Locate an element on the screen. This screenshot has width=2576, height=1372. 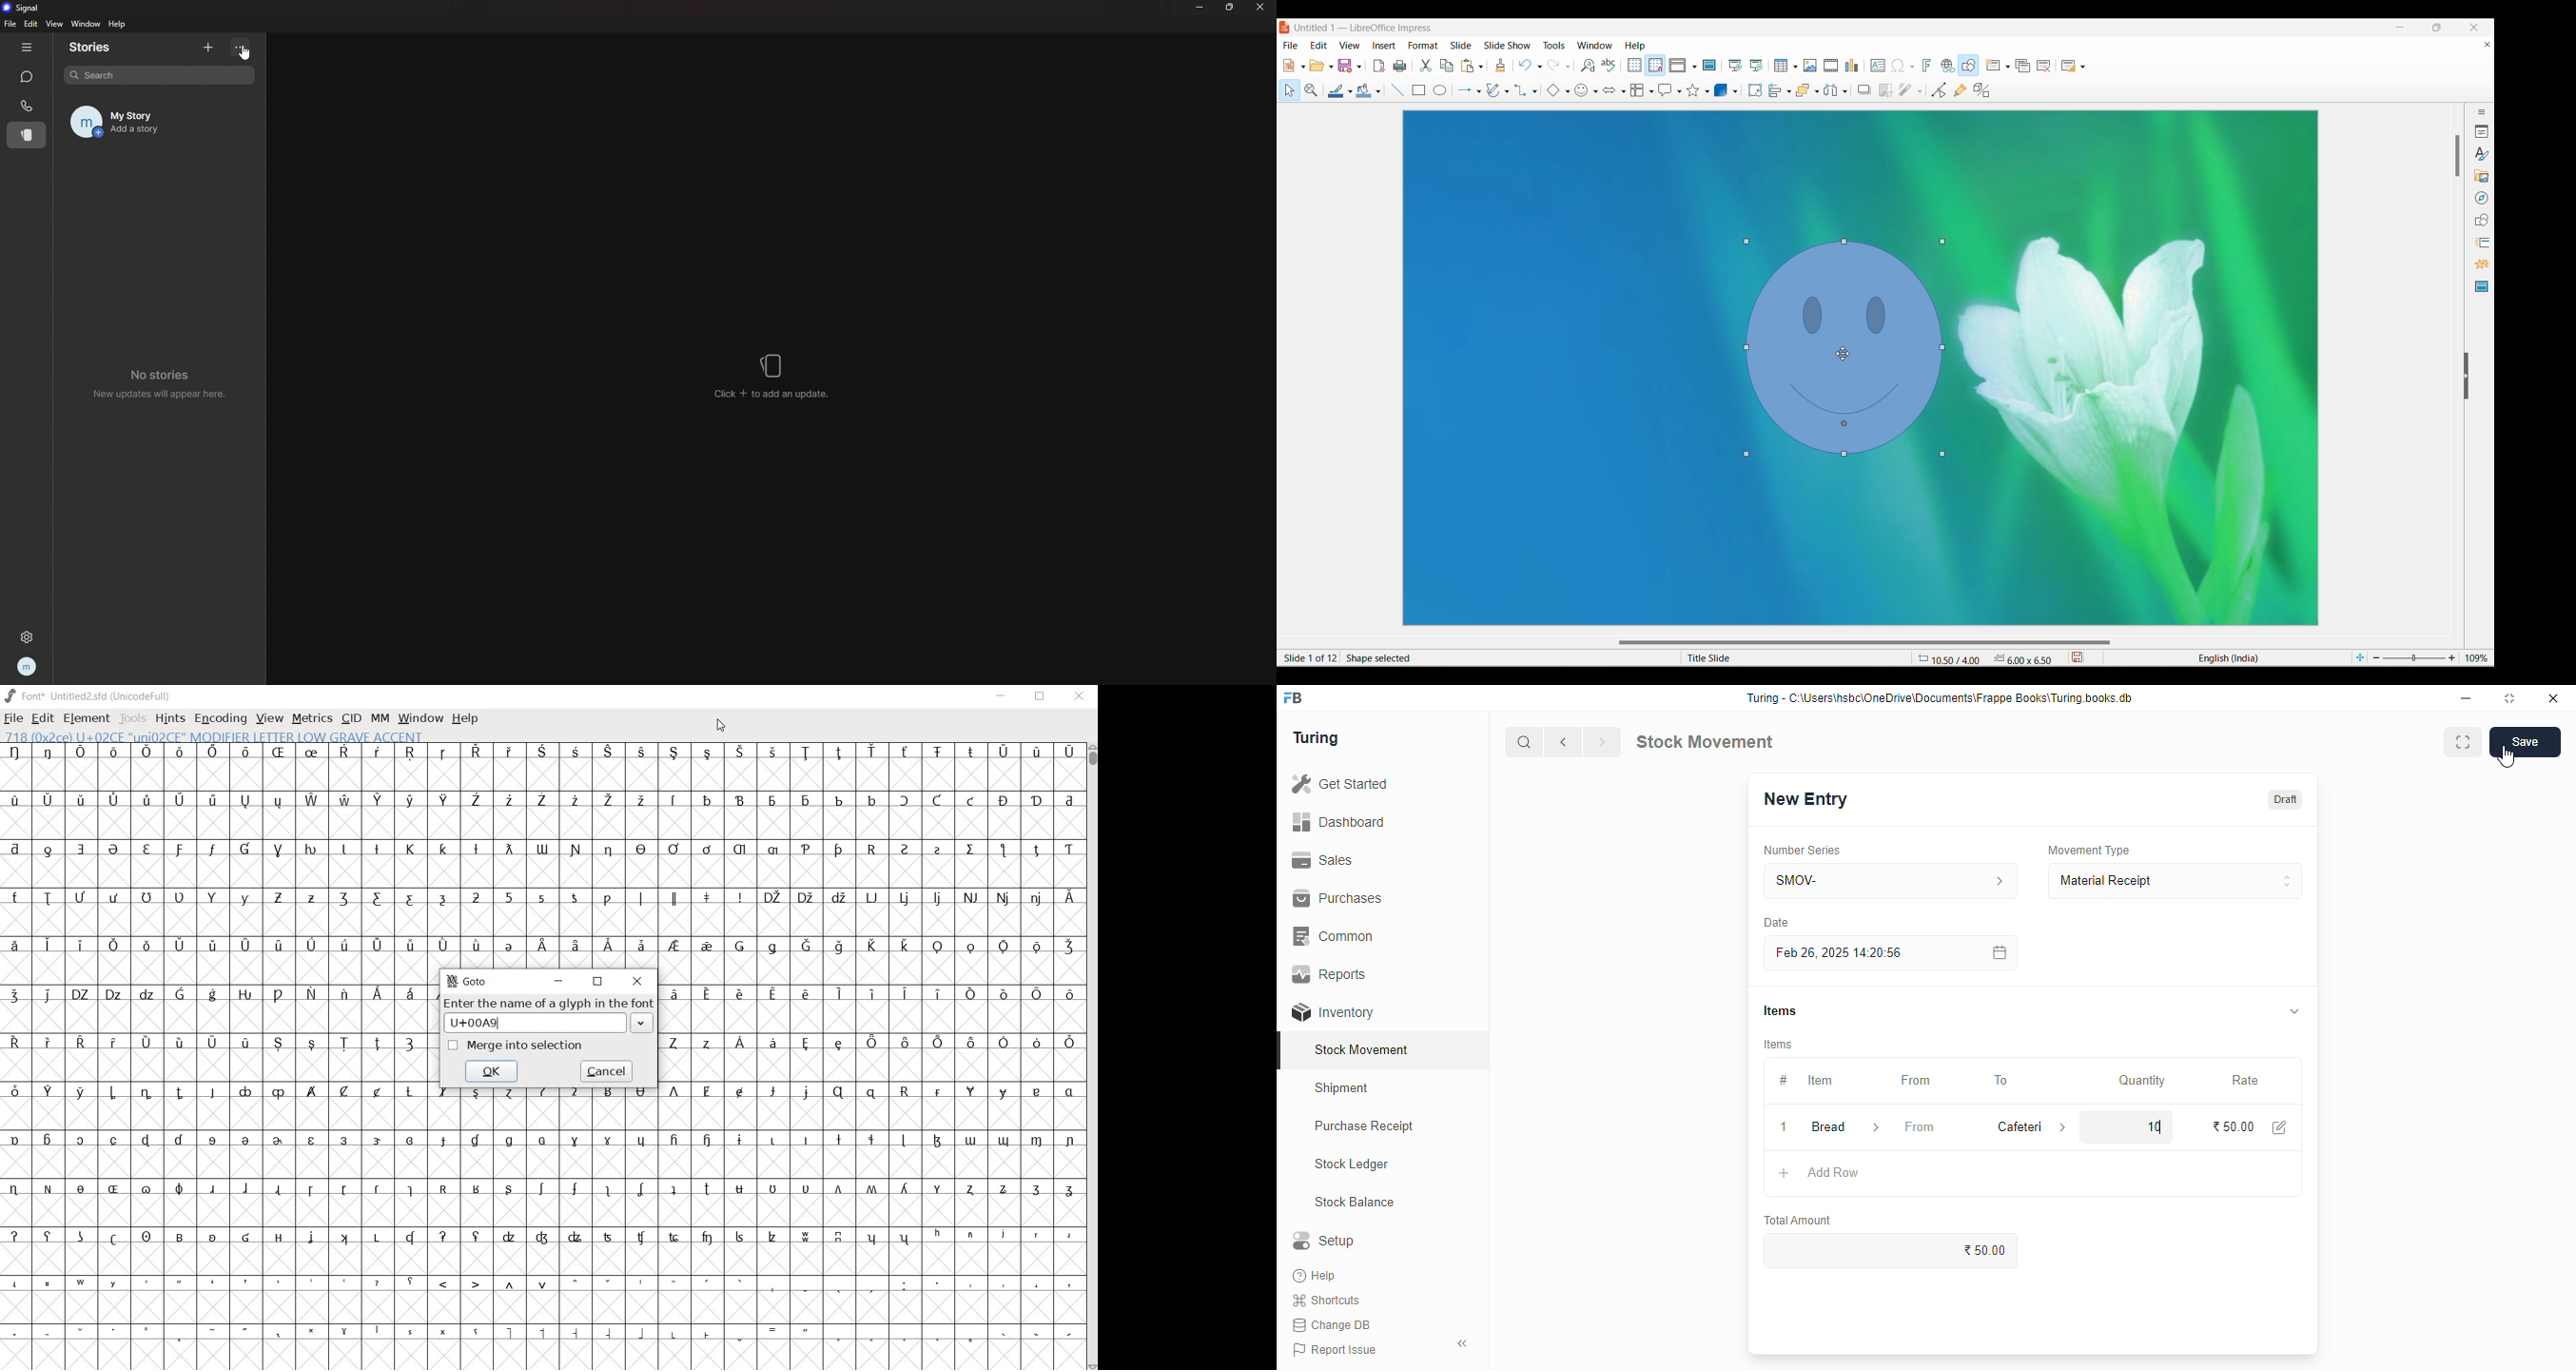
minimize is located at coordinates (1199, 7).